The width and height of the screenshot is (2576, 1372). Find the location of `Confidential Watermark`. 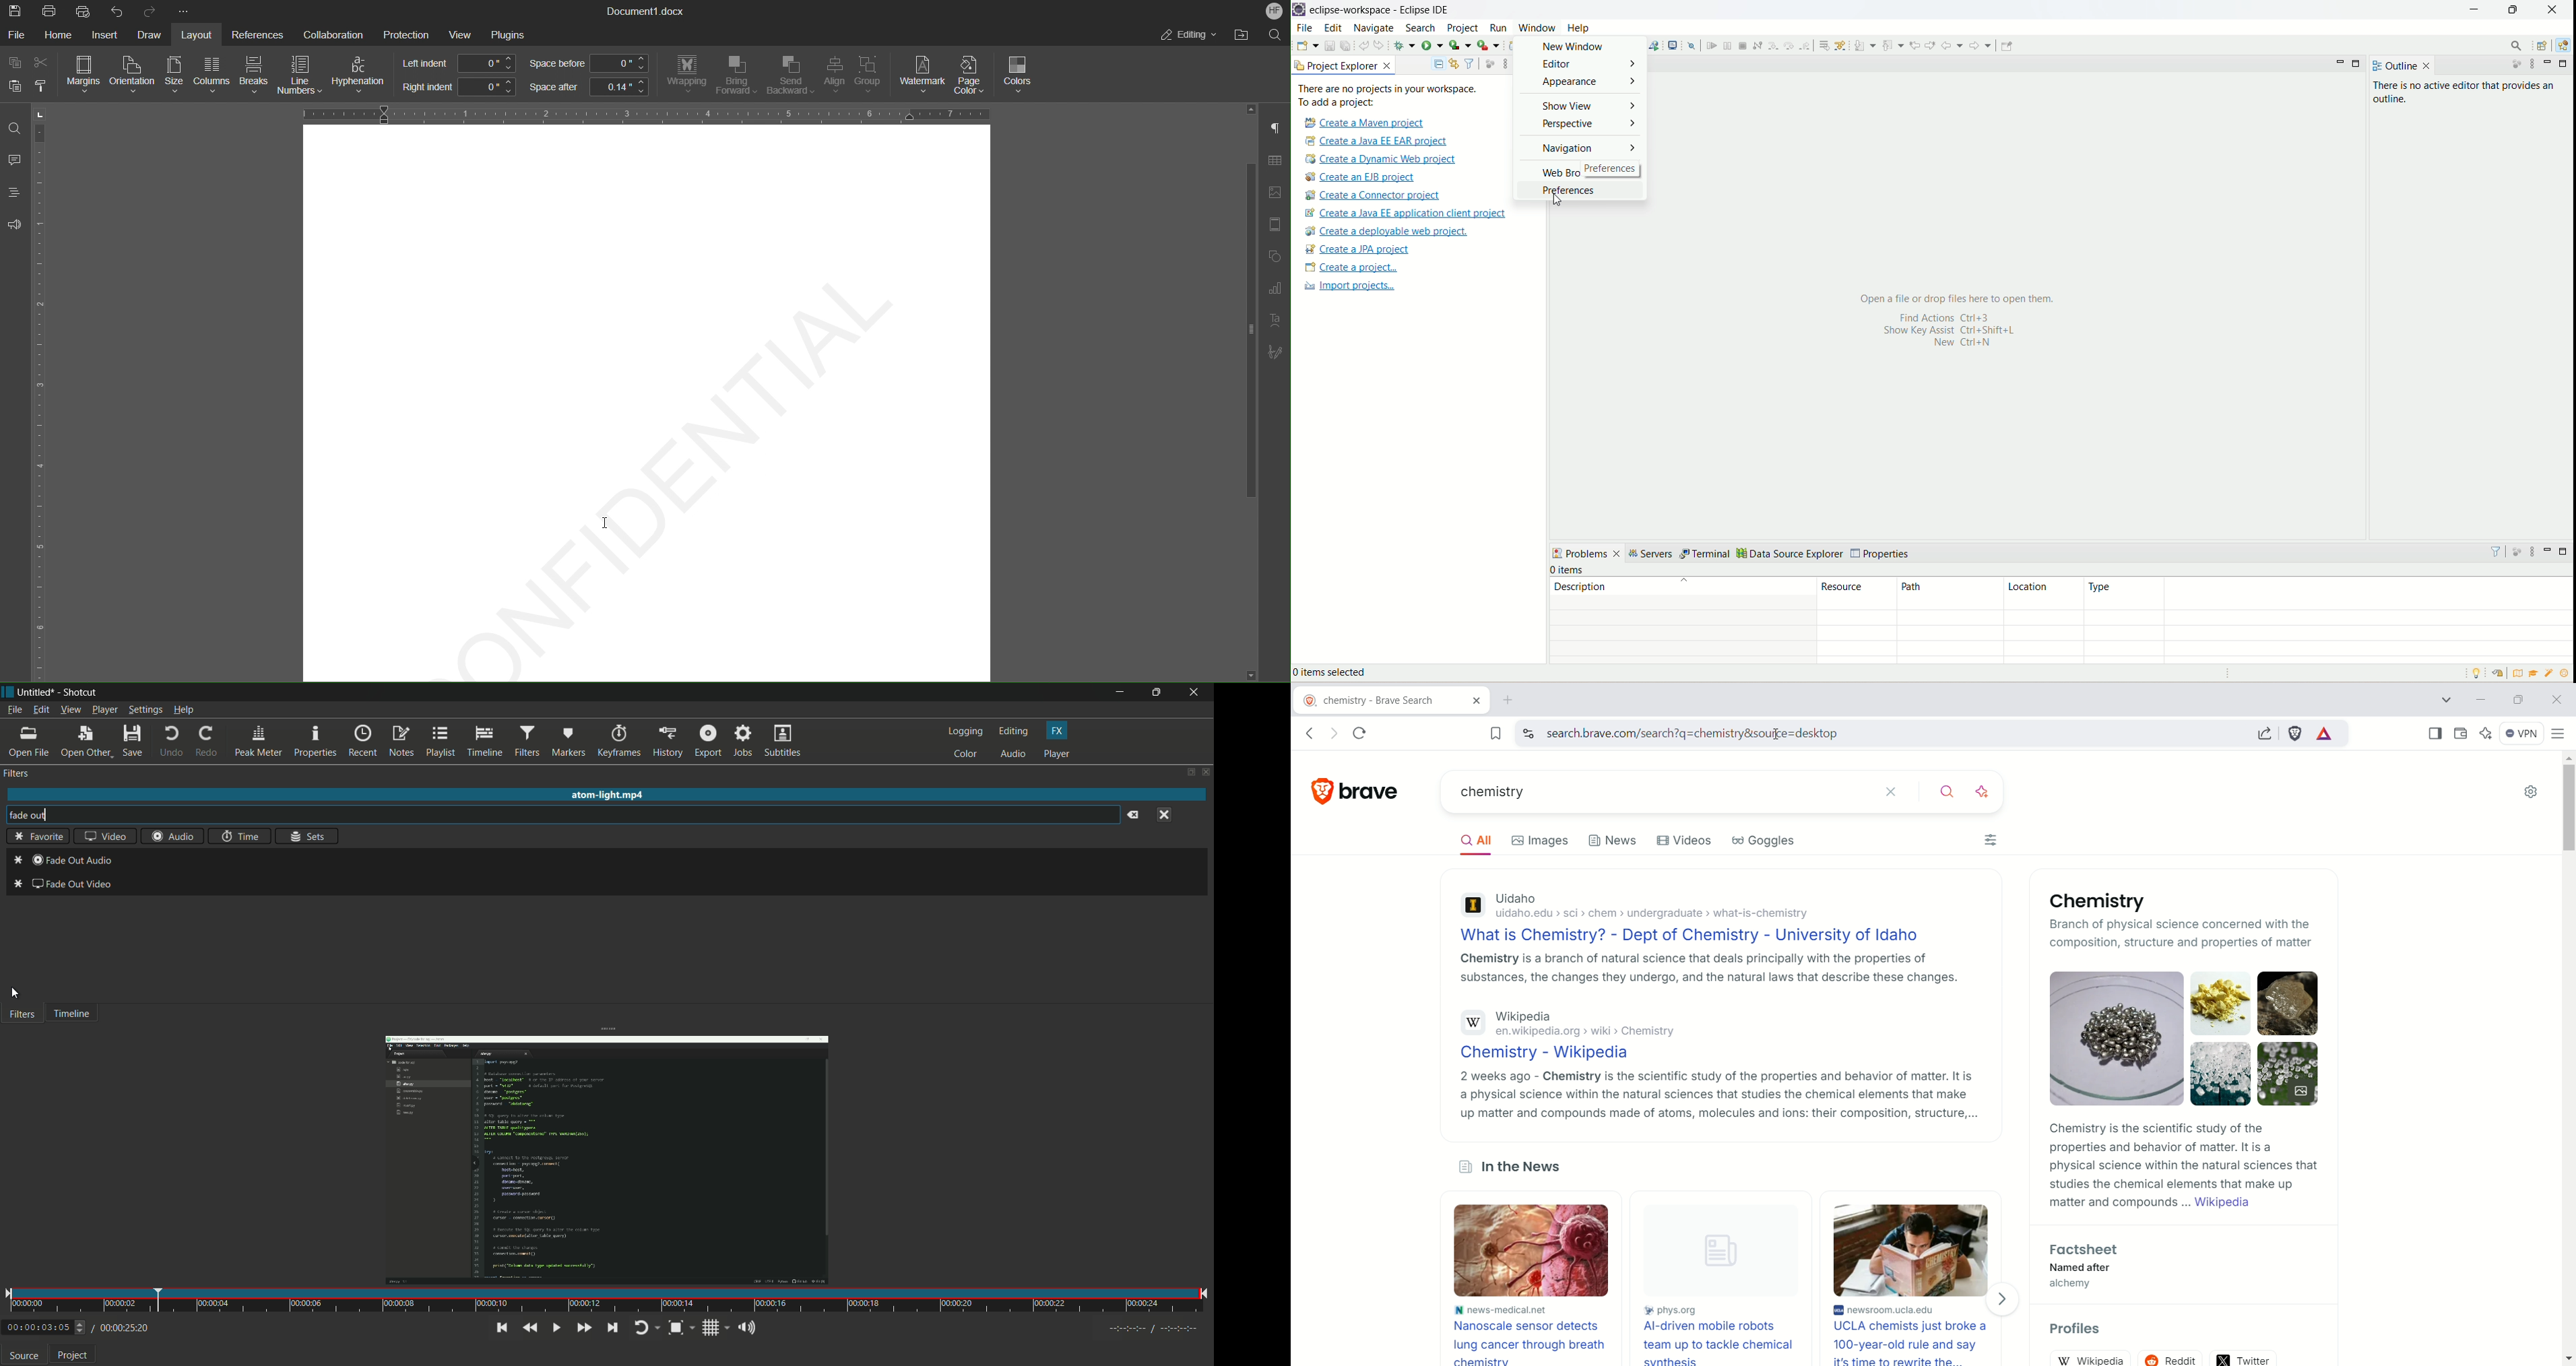

Confidential Watermark is located at coordinates (655, 470).